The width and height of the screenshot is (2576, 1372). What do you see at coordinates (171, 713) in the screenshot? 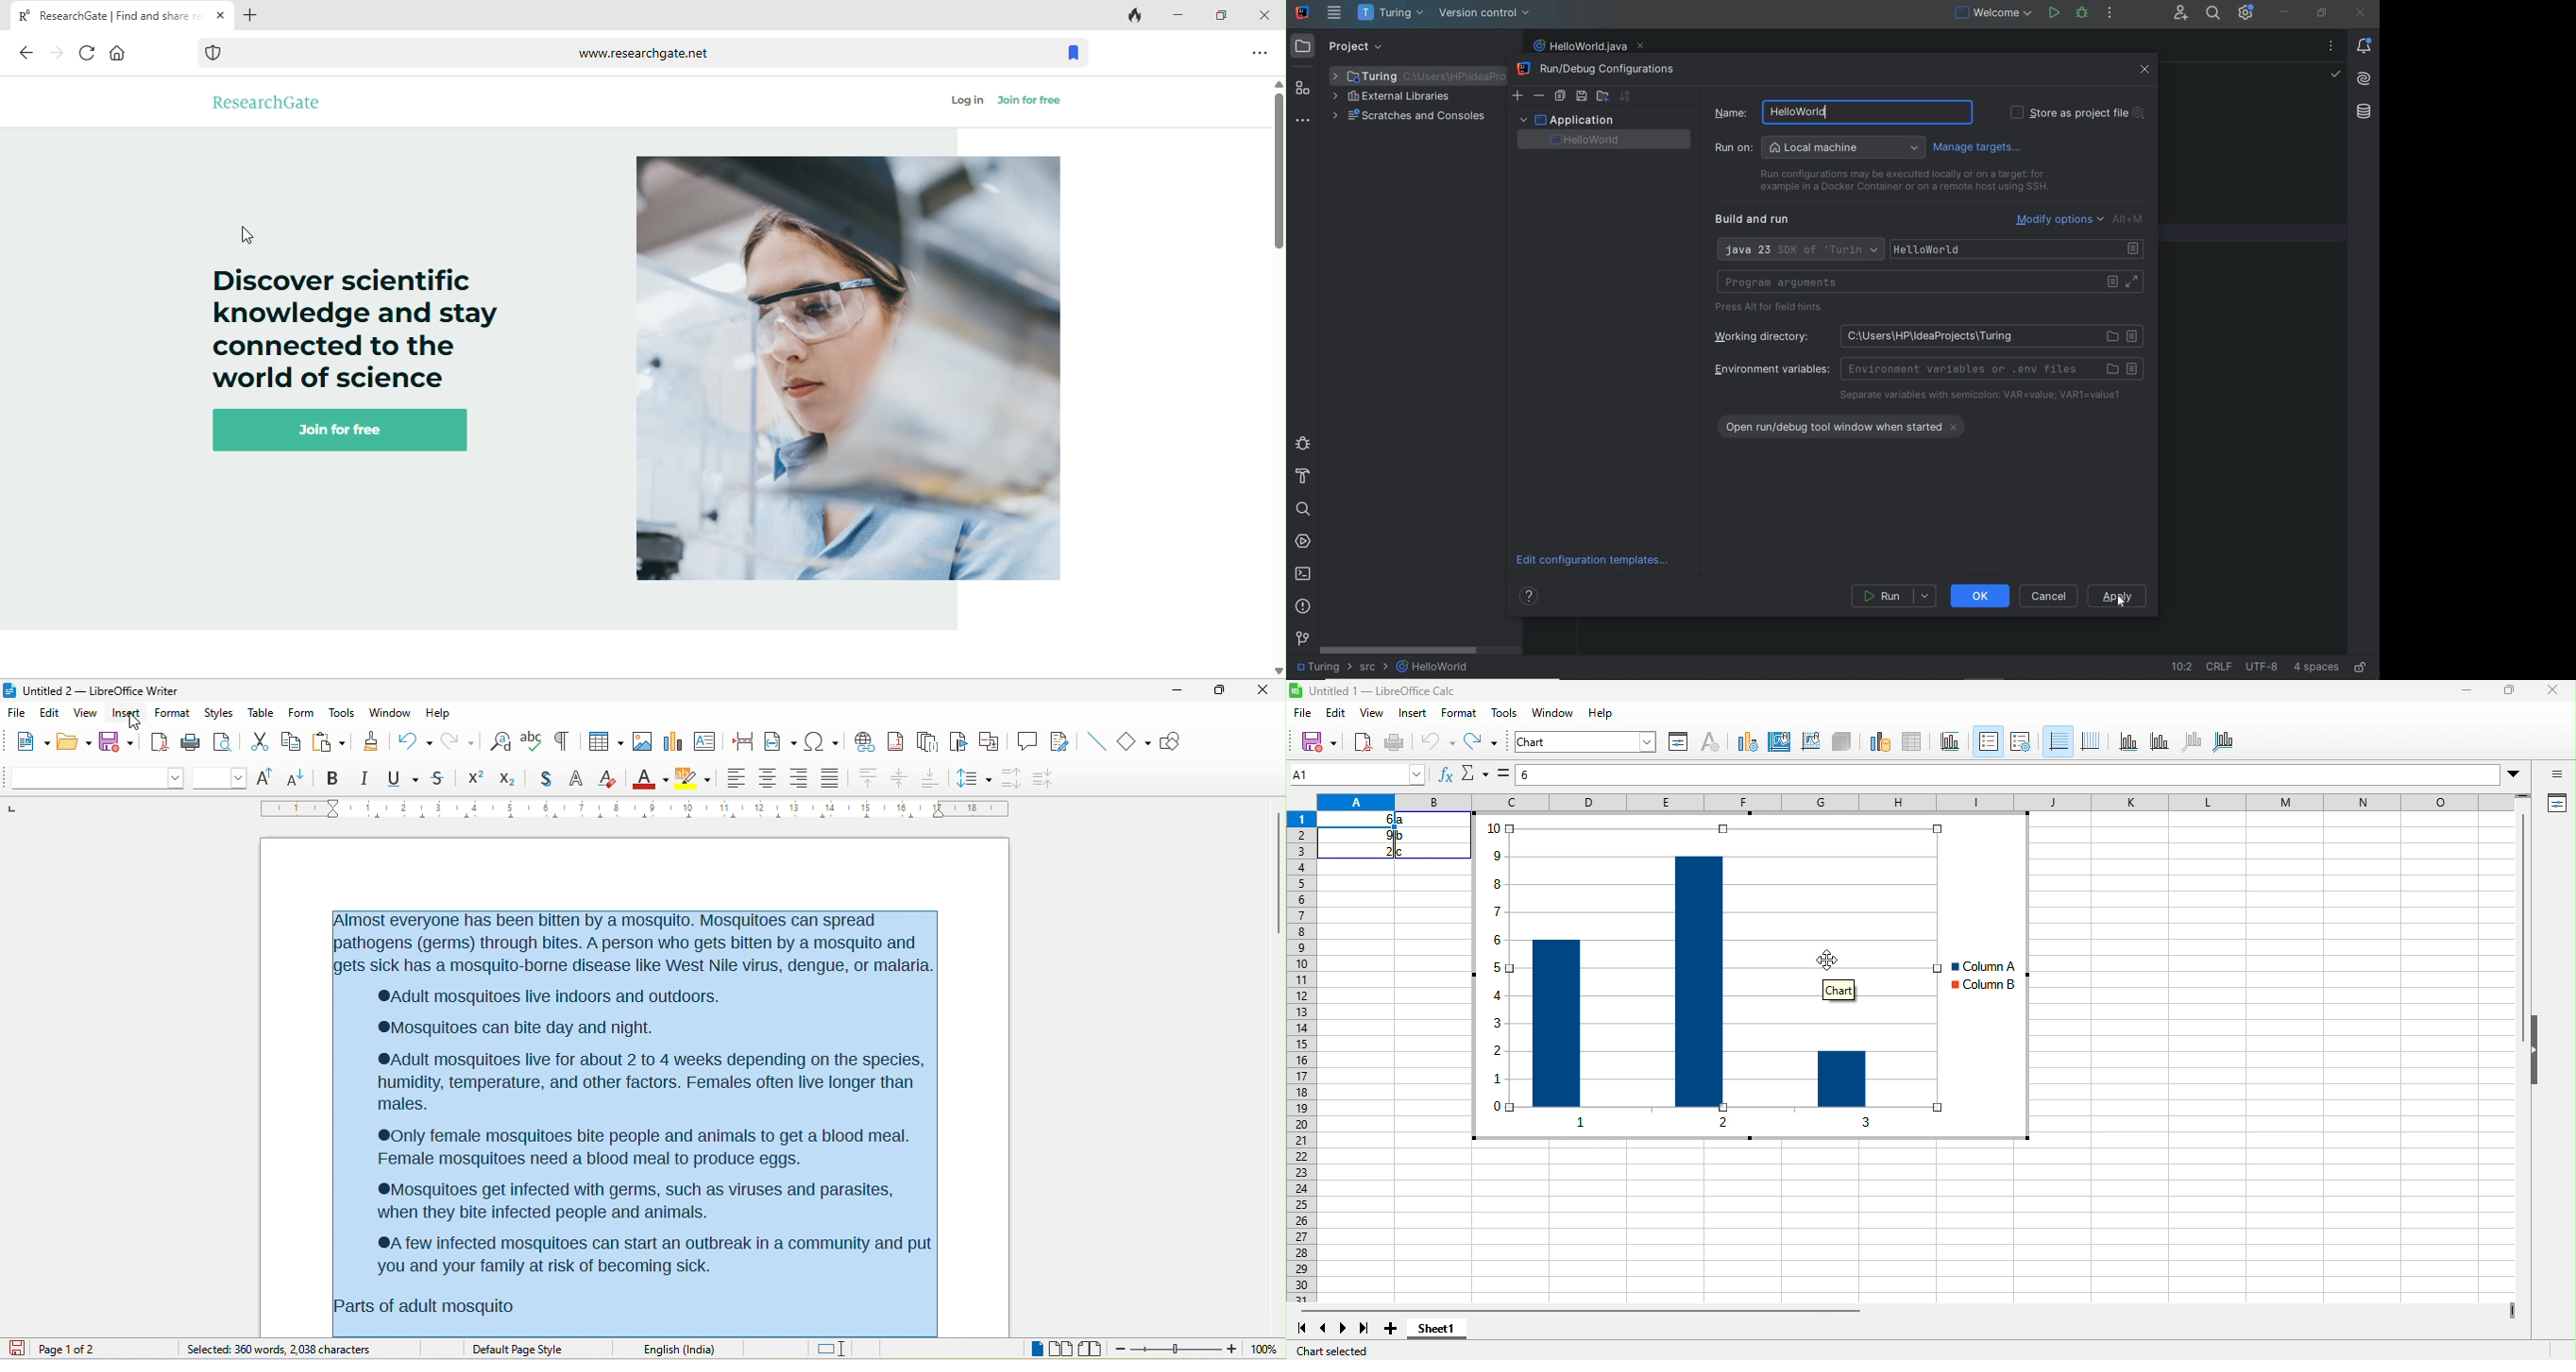
I see `format` at bounding box center [171, 713].